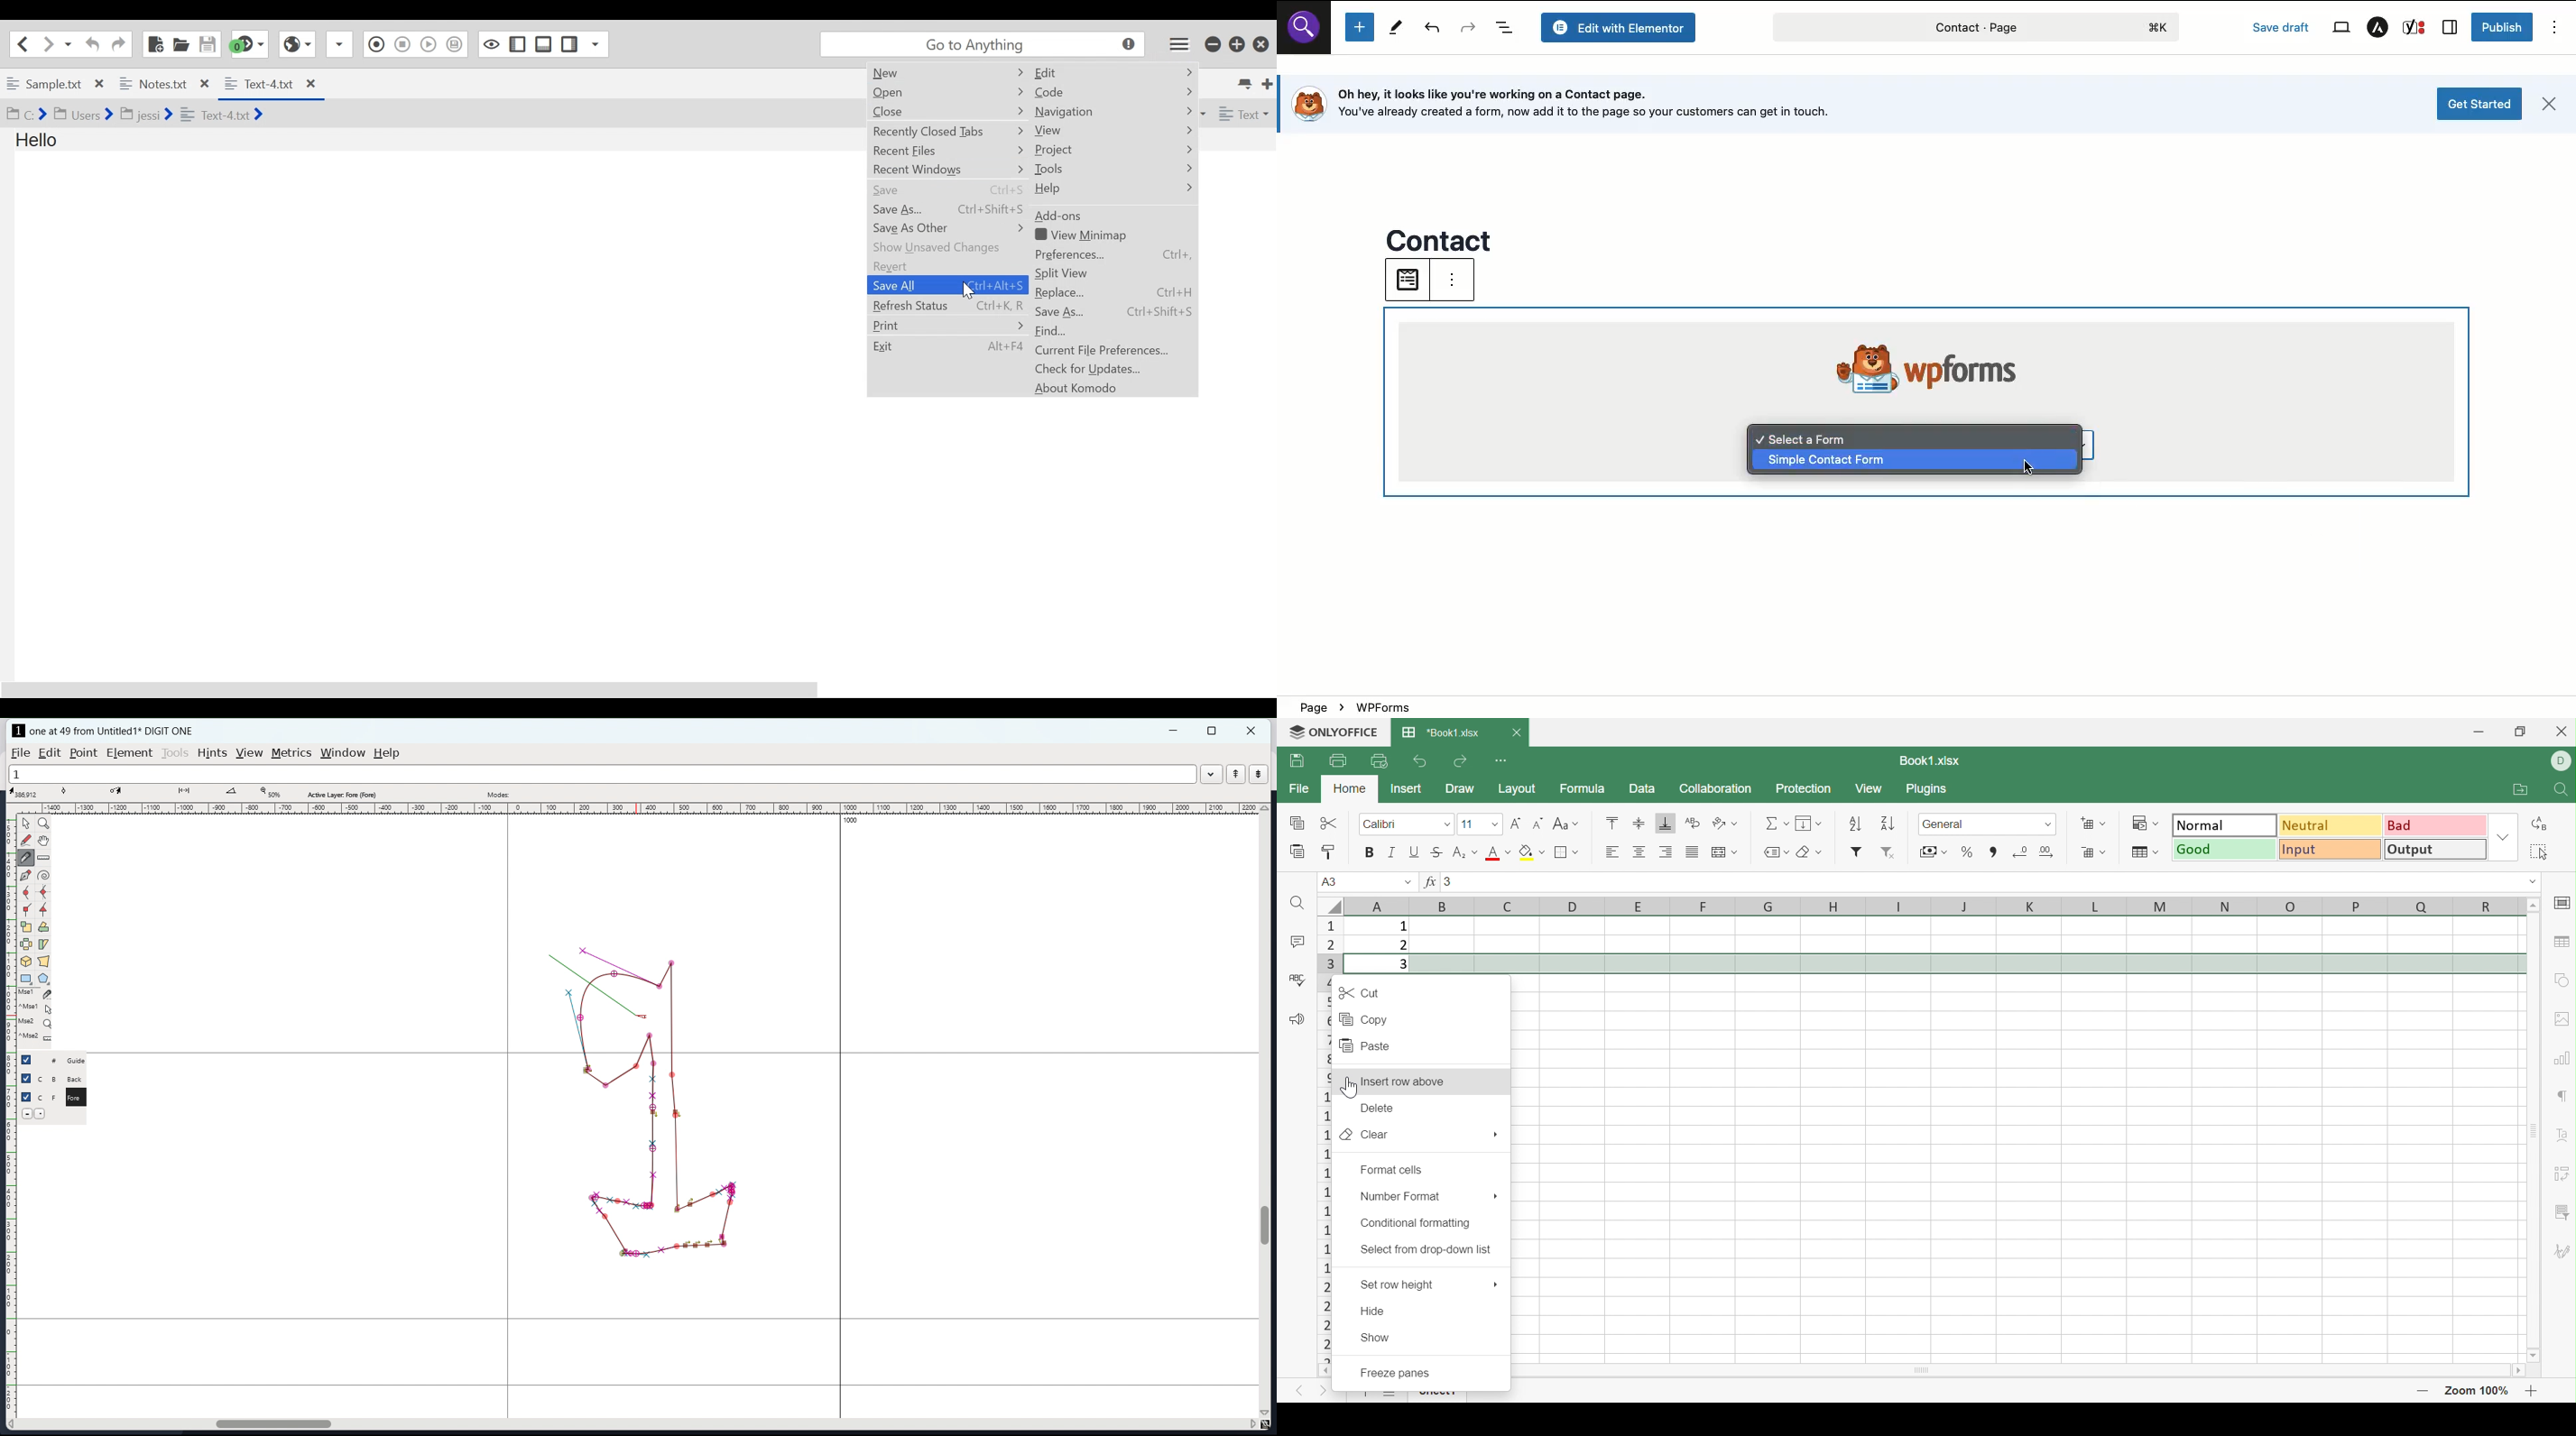  Describe the element at coordinates (1641, 851) in the screenshot. I see `Align Center` at that location.